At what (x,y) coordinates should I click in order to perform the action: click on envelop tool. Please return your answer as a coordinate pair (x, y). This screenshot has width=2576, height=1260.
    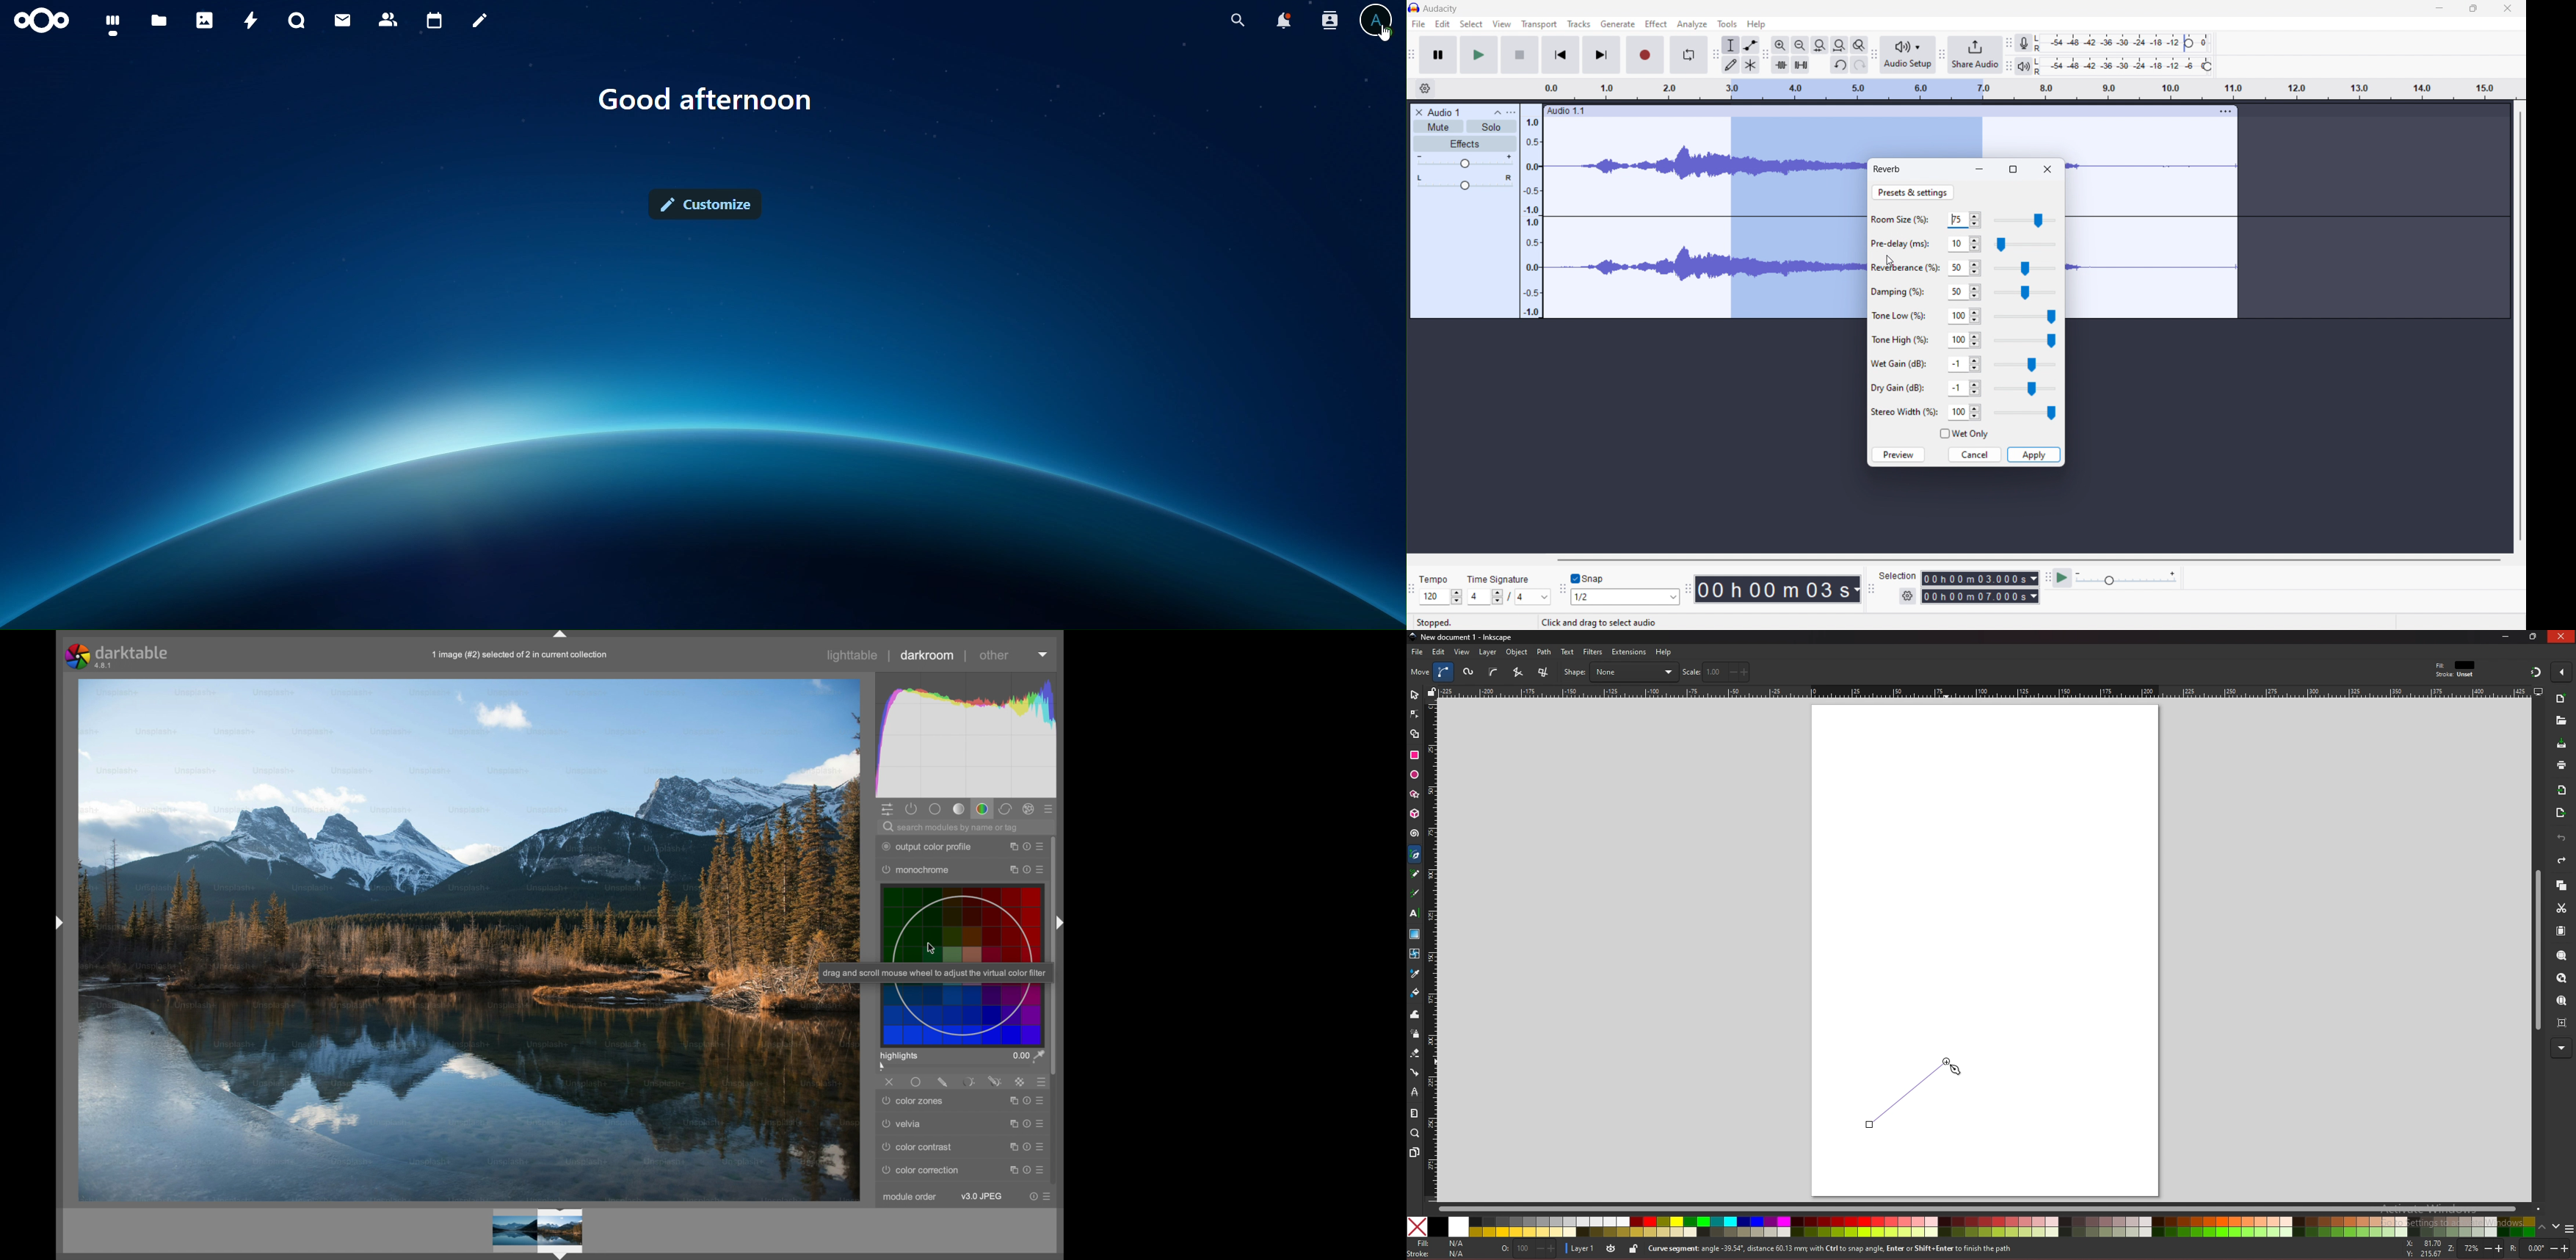
    Looking at the image, I should click on (1751, 45).